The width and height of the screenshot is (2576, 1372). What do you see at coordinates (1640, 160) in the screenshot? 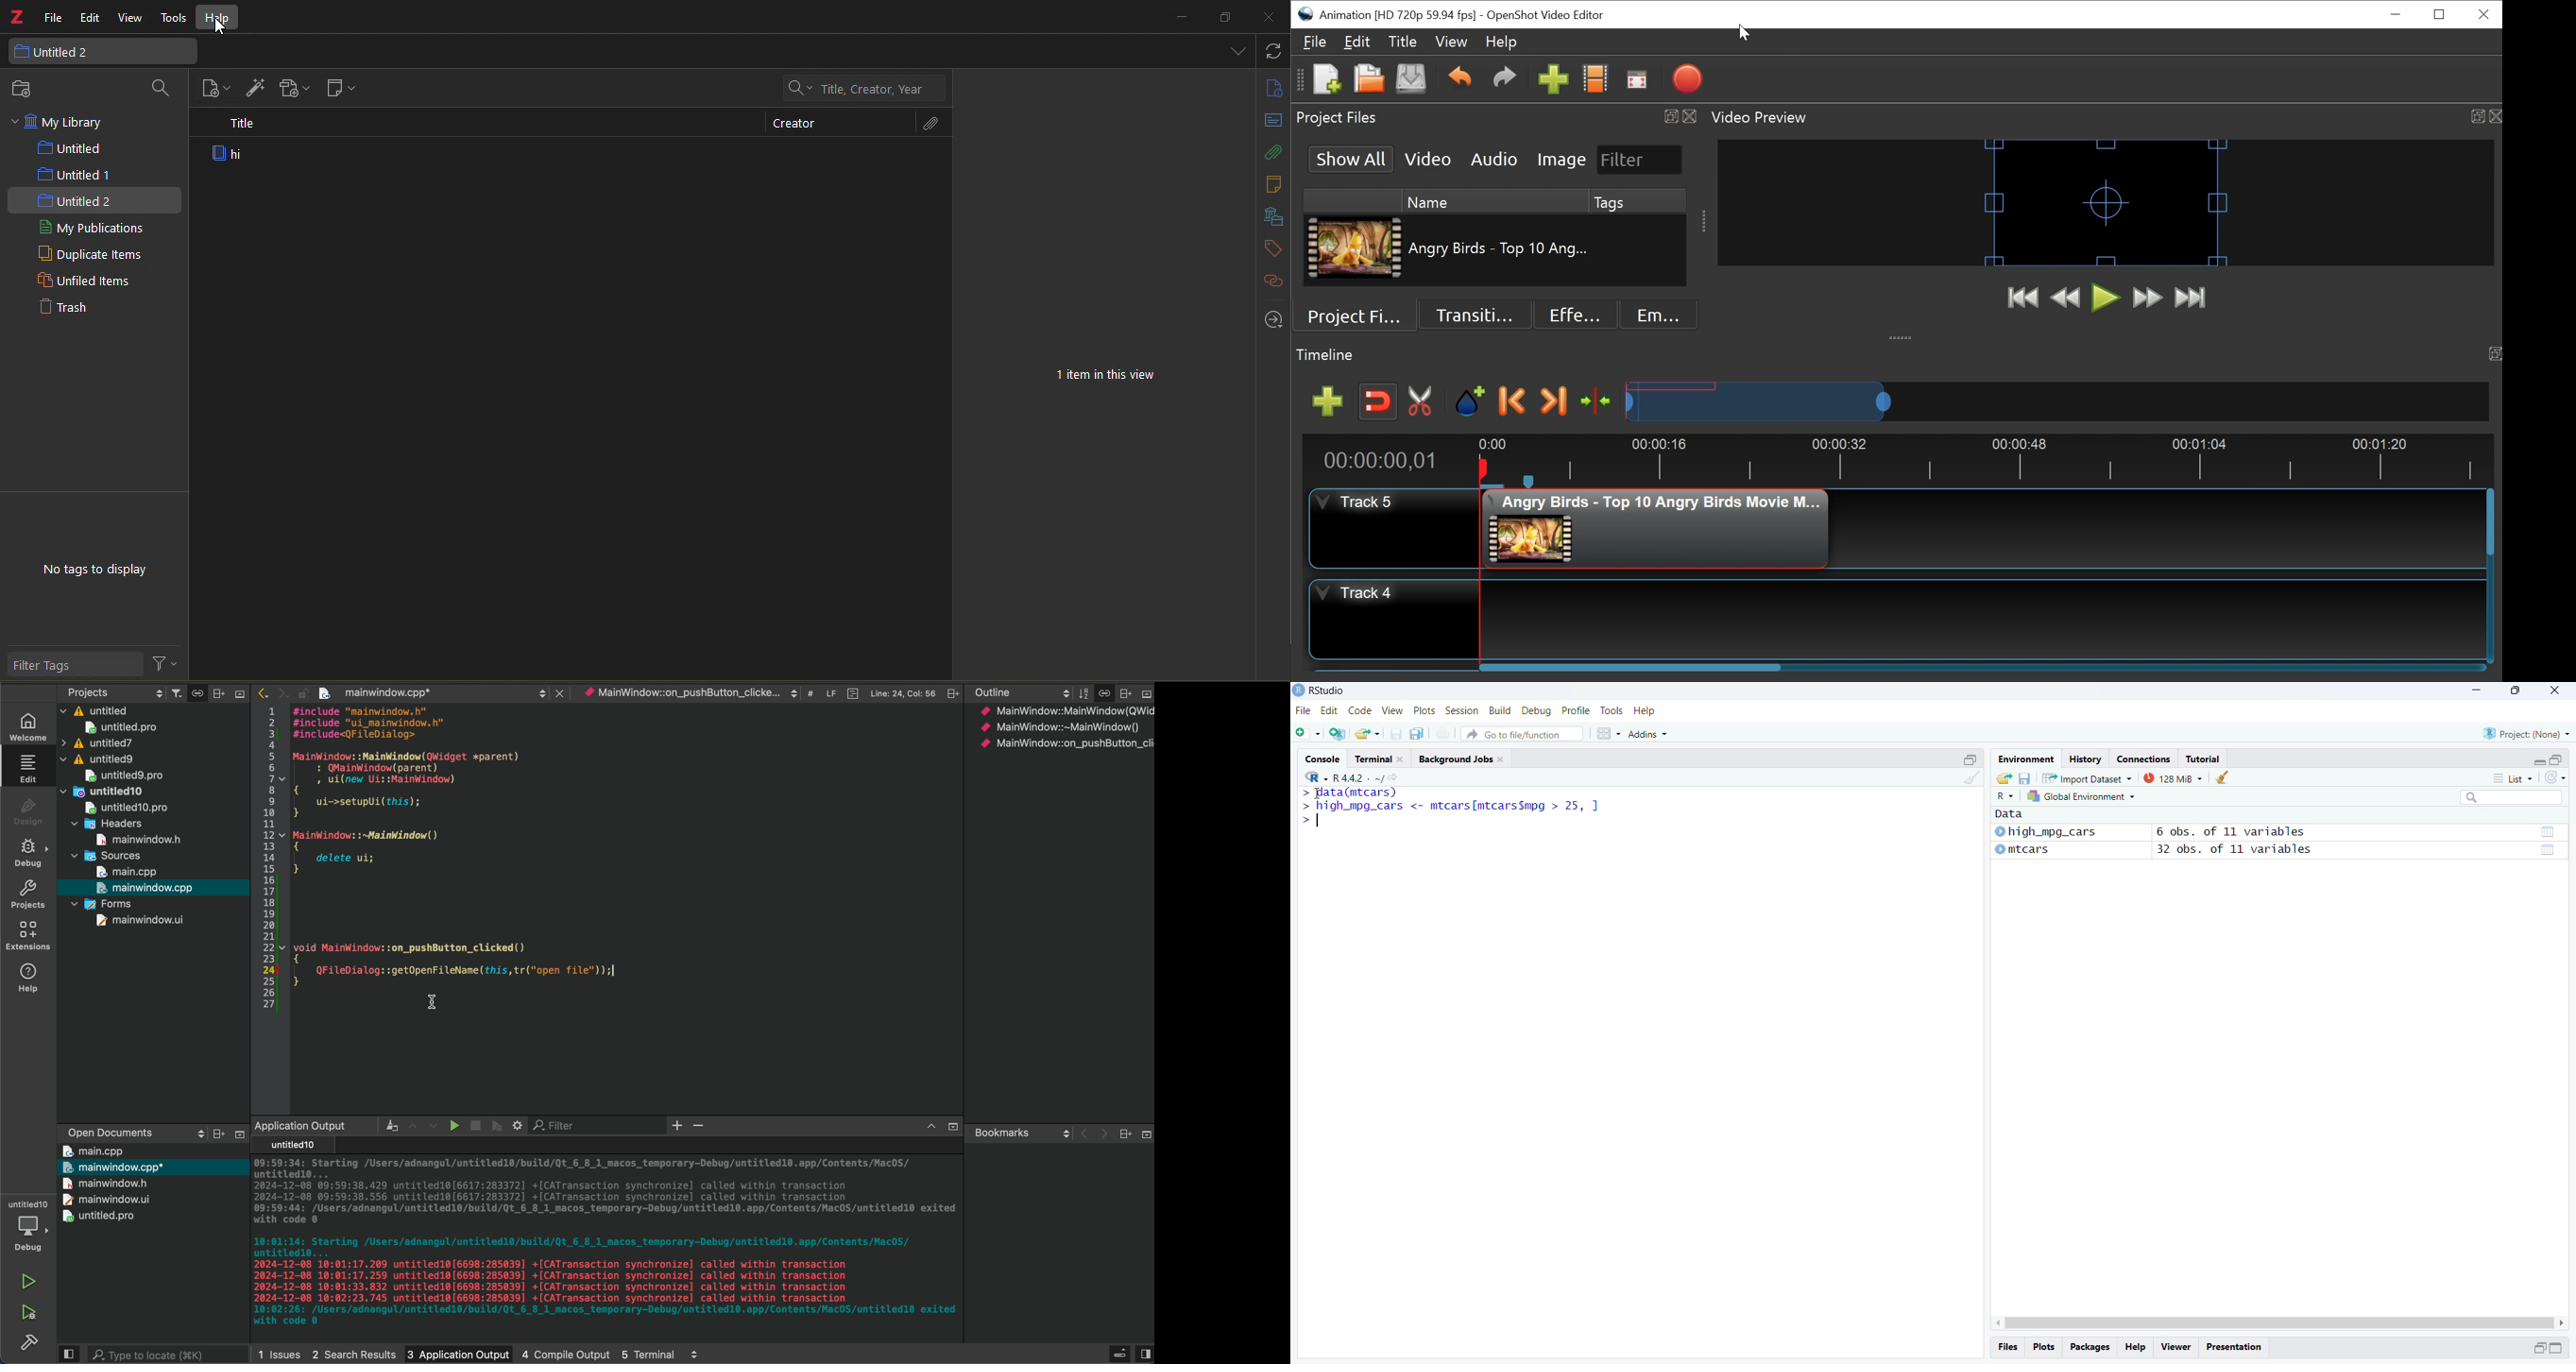
I see `Filter` at bounding box center [1640, 160].